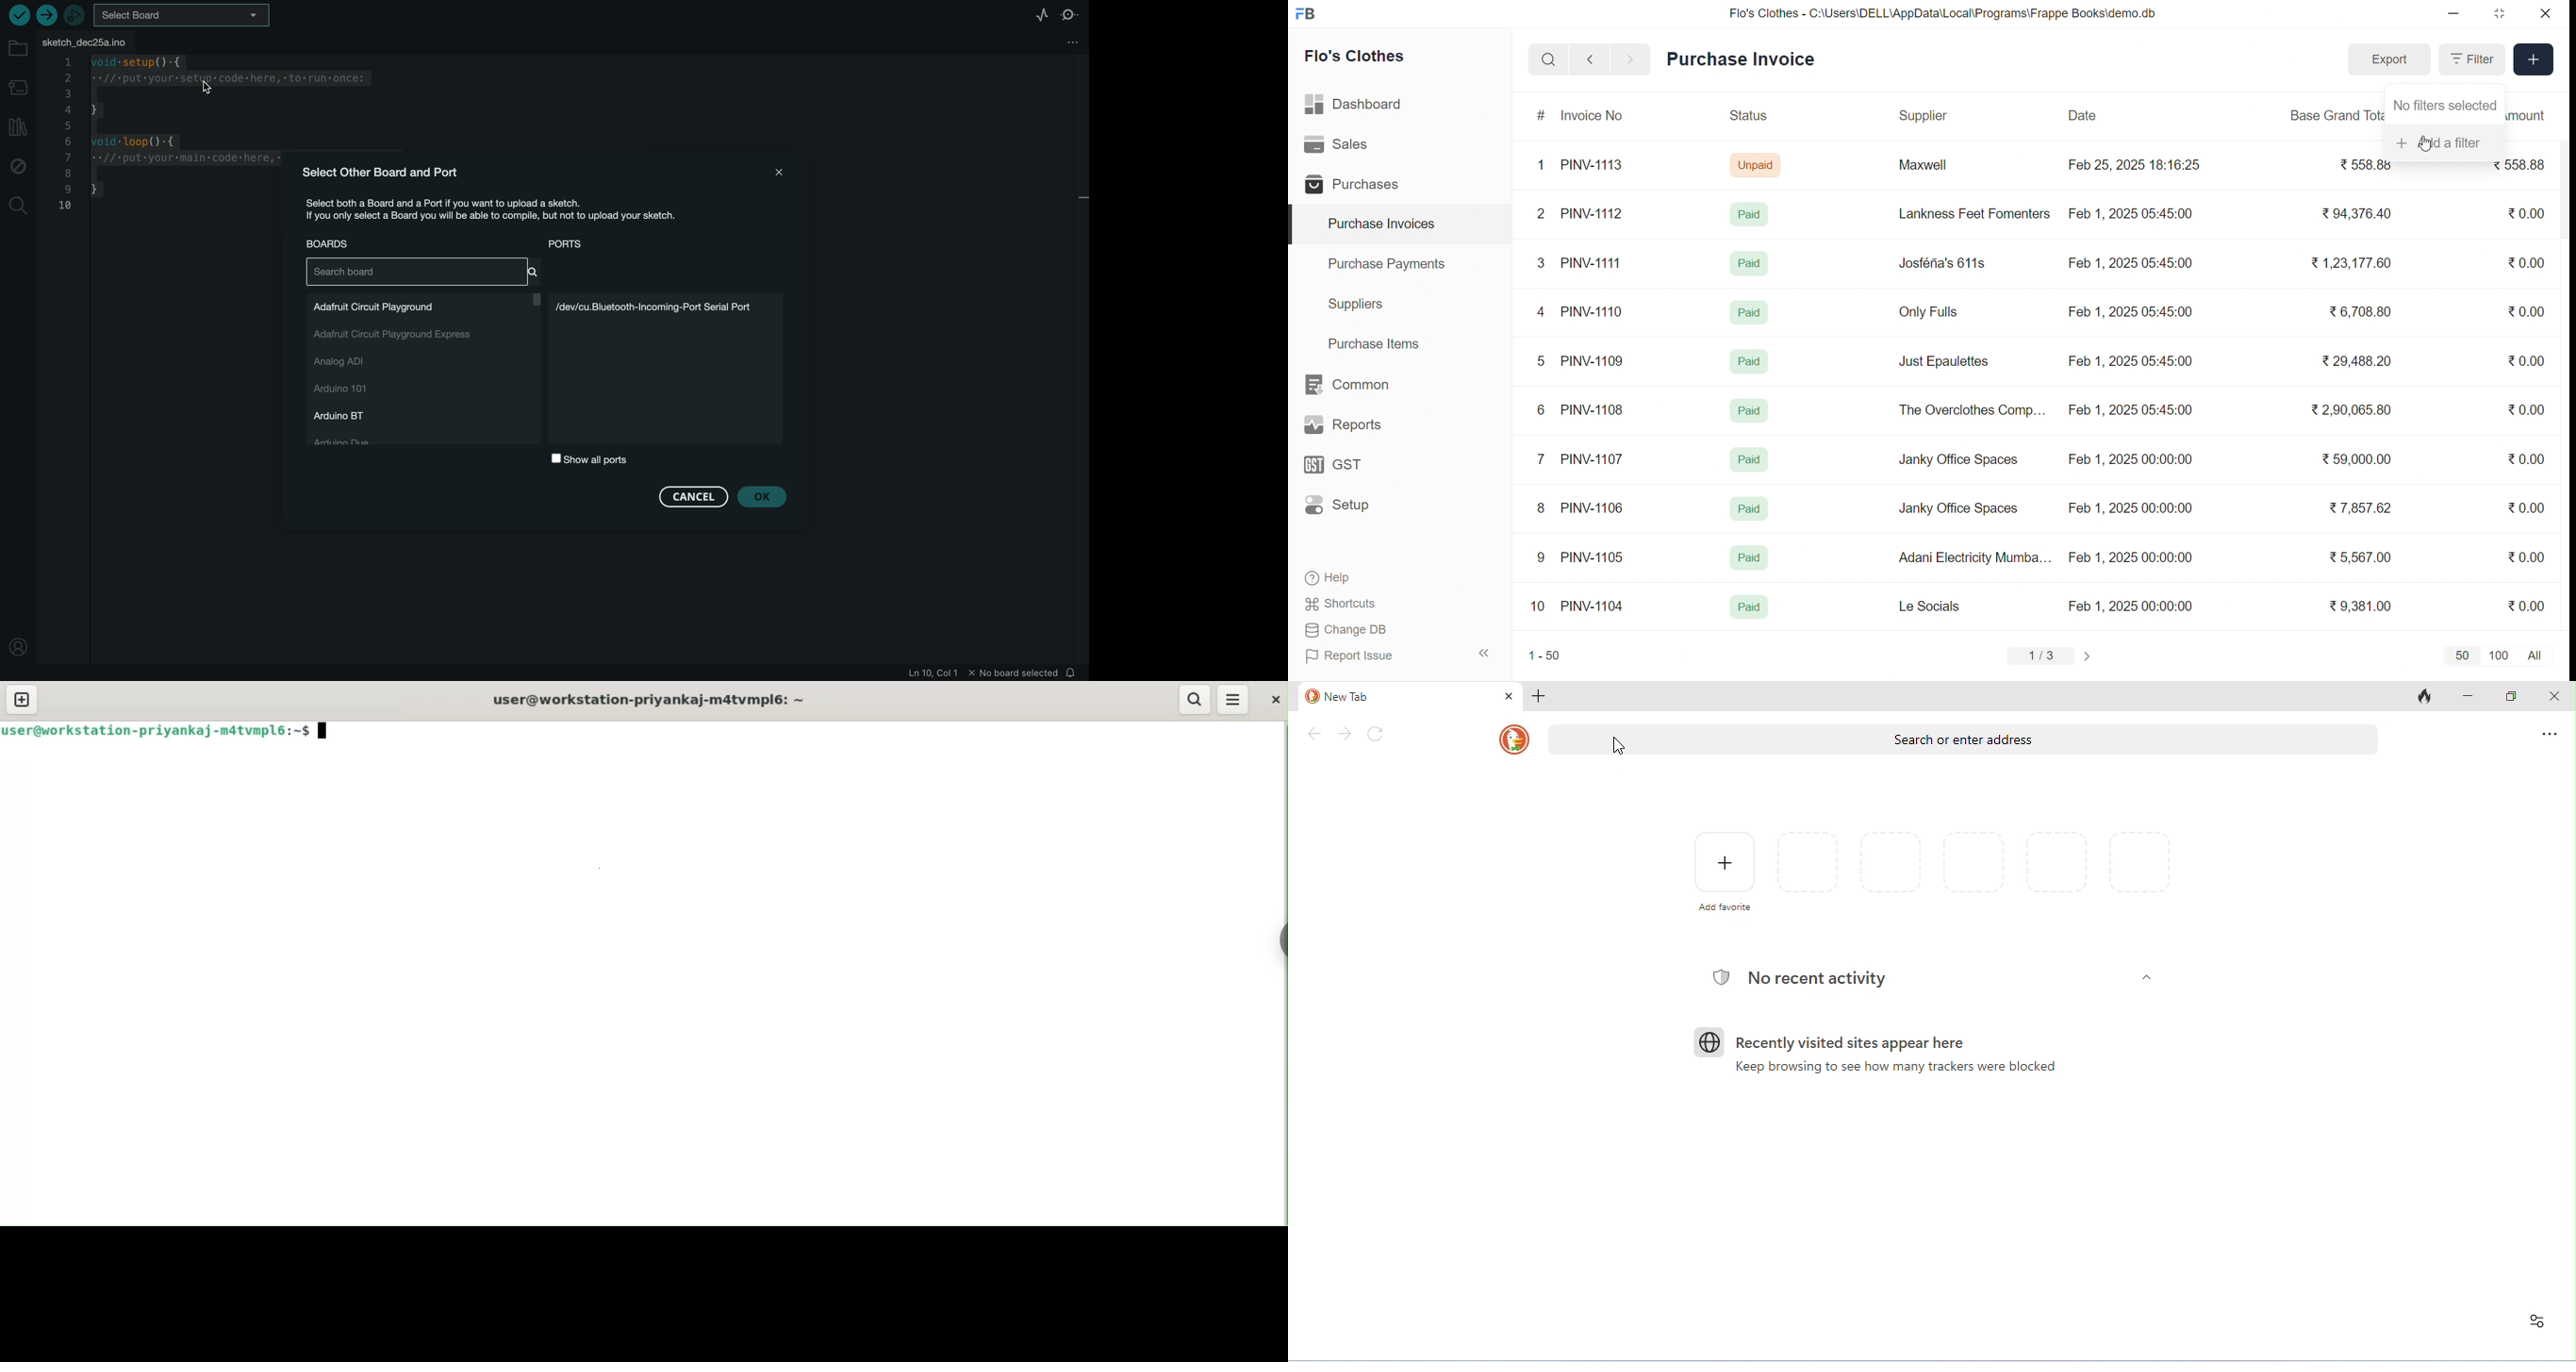 This screenshot has width=2576, height=1372. I want to click on search, so click(1548, 59).